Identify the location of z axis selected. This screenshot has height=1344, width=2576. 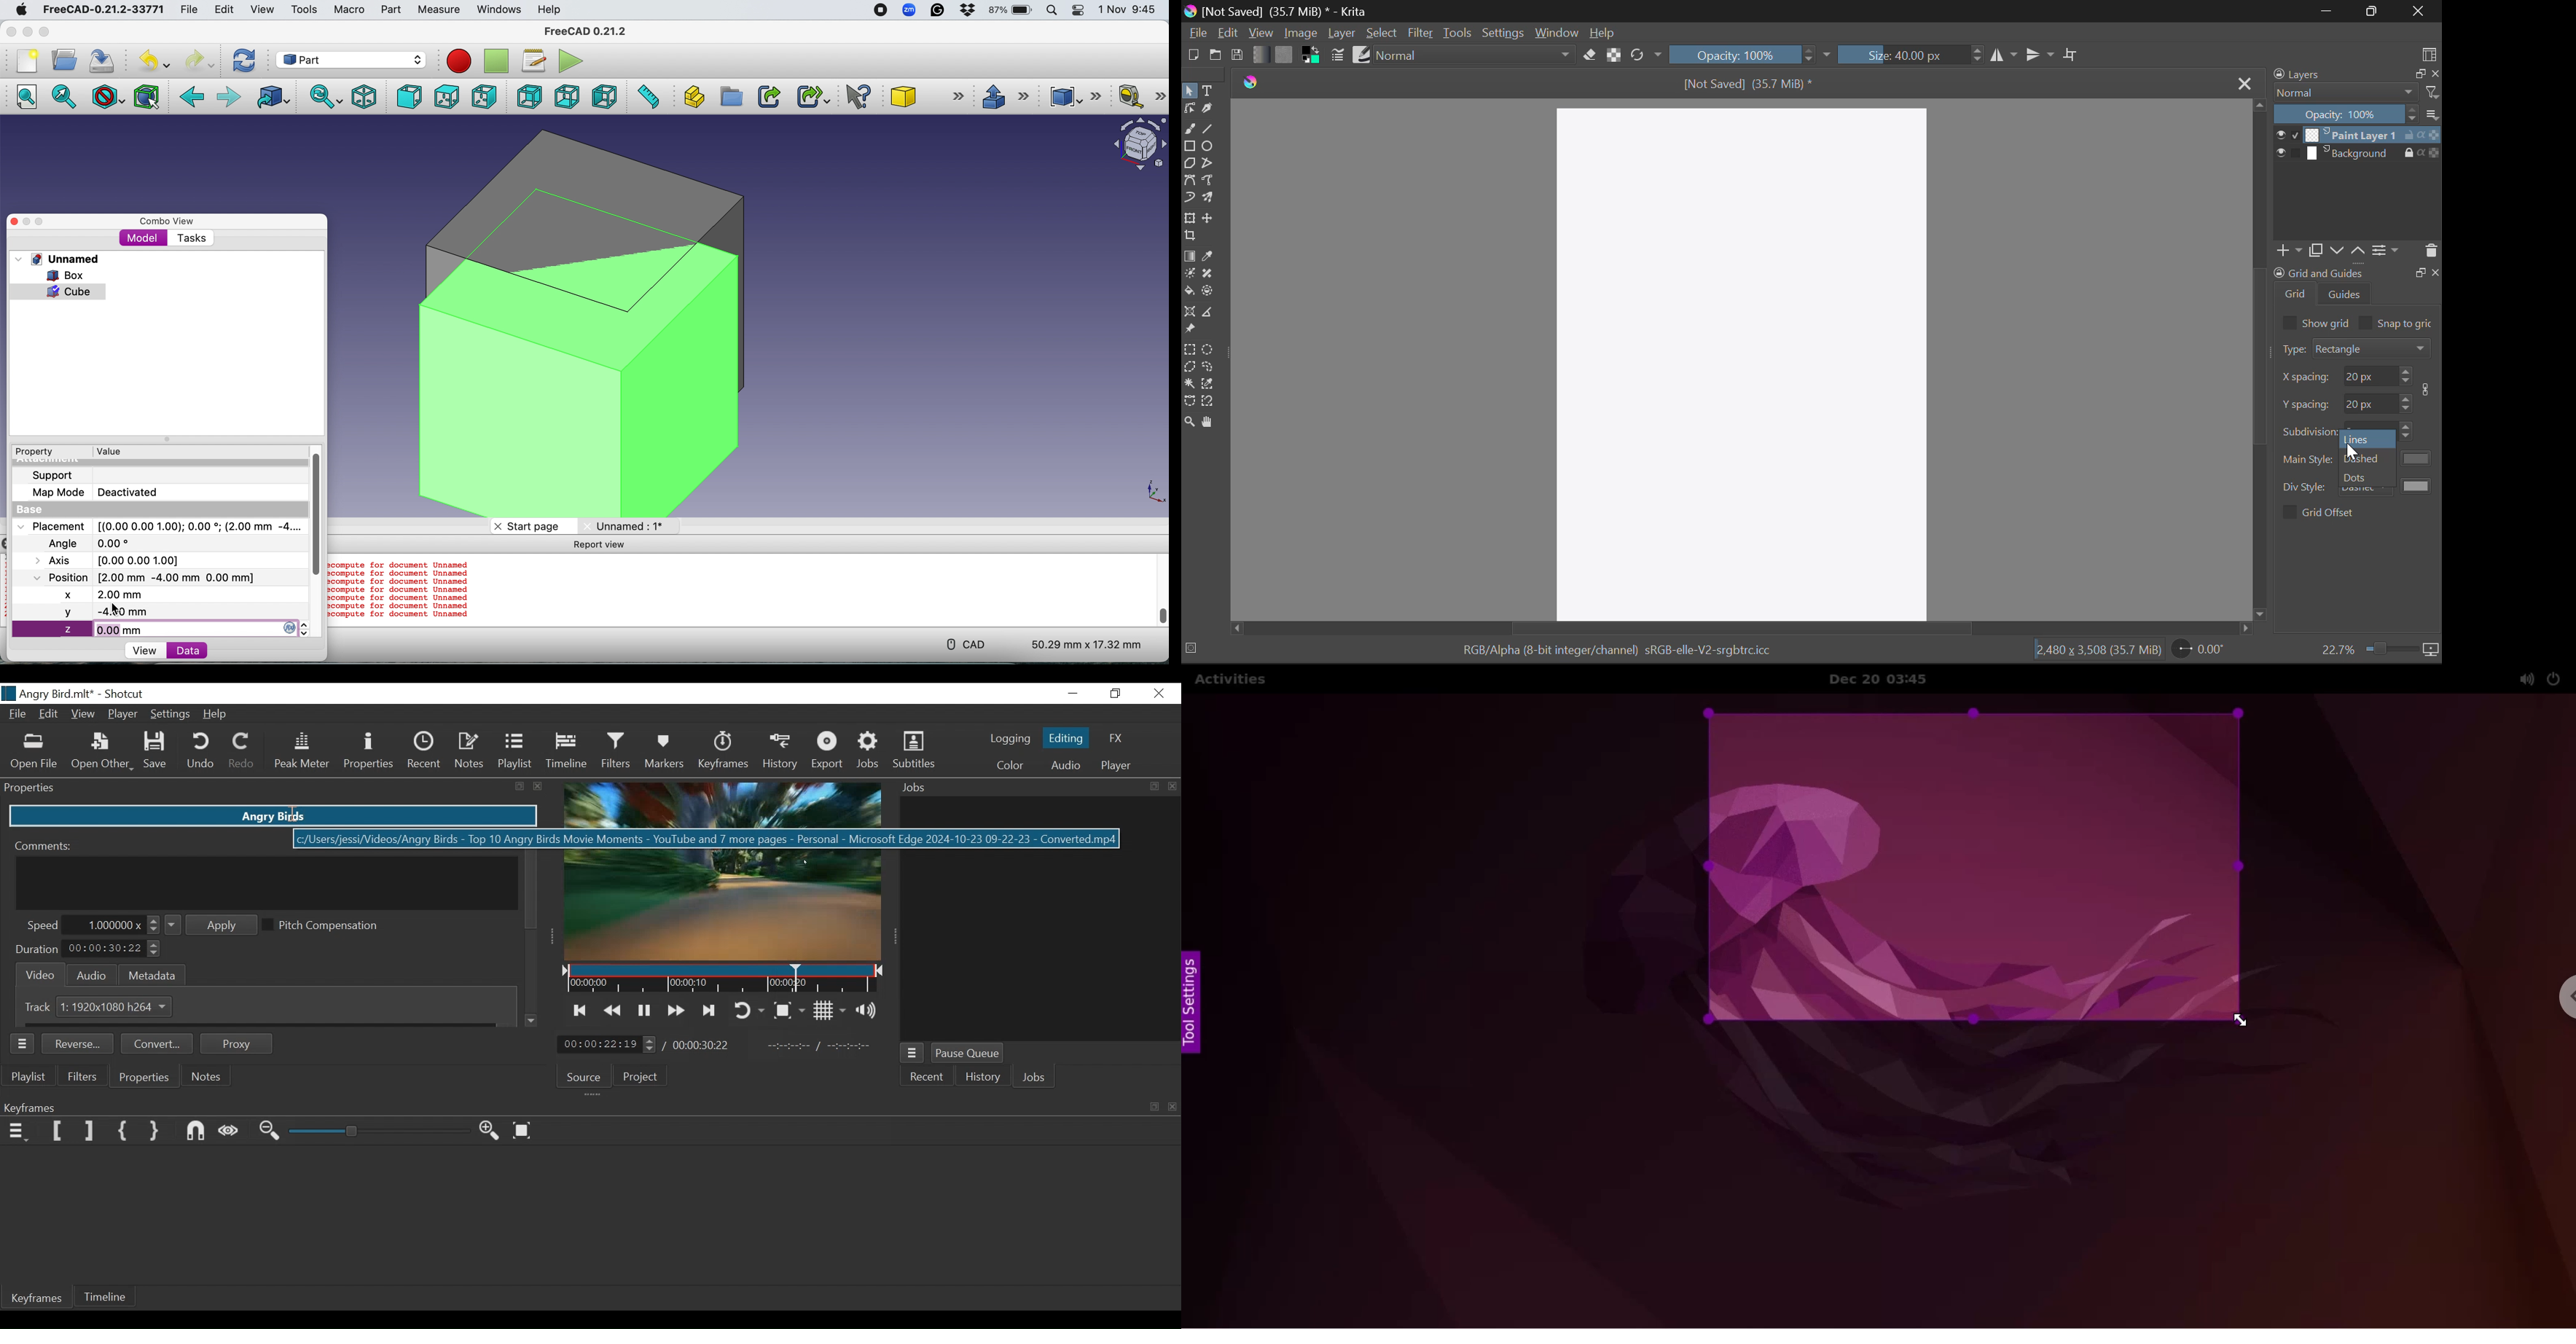
(163, 628).